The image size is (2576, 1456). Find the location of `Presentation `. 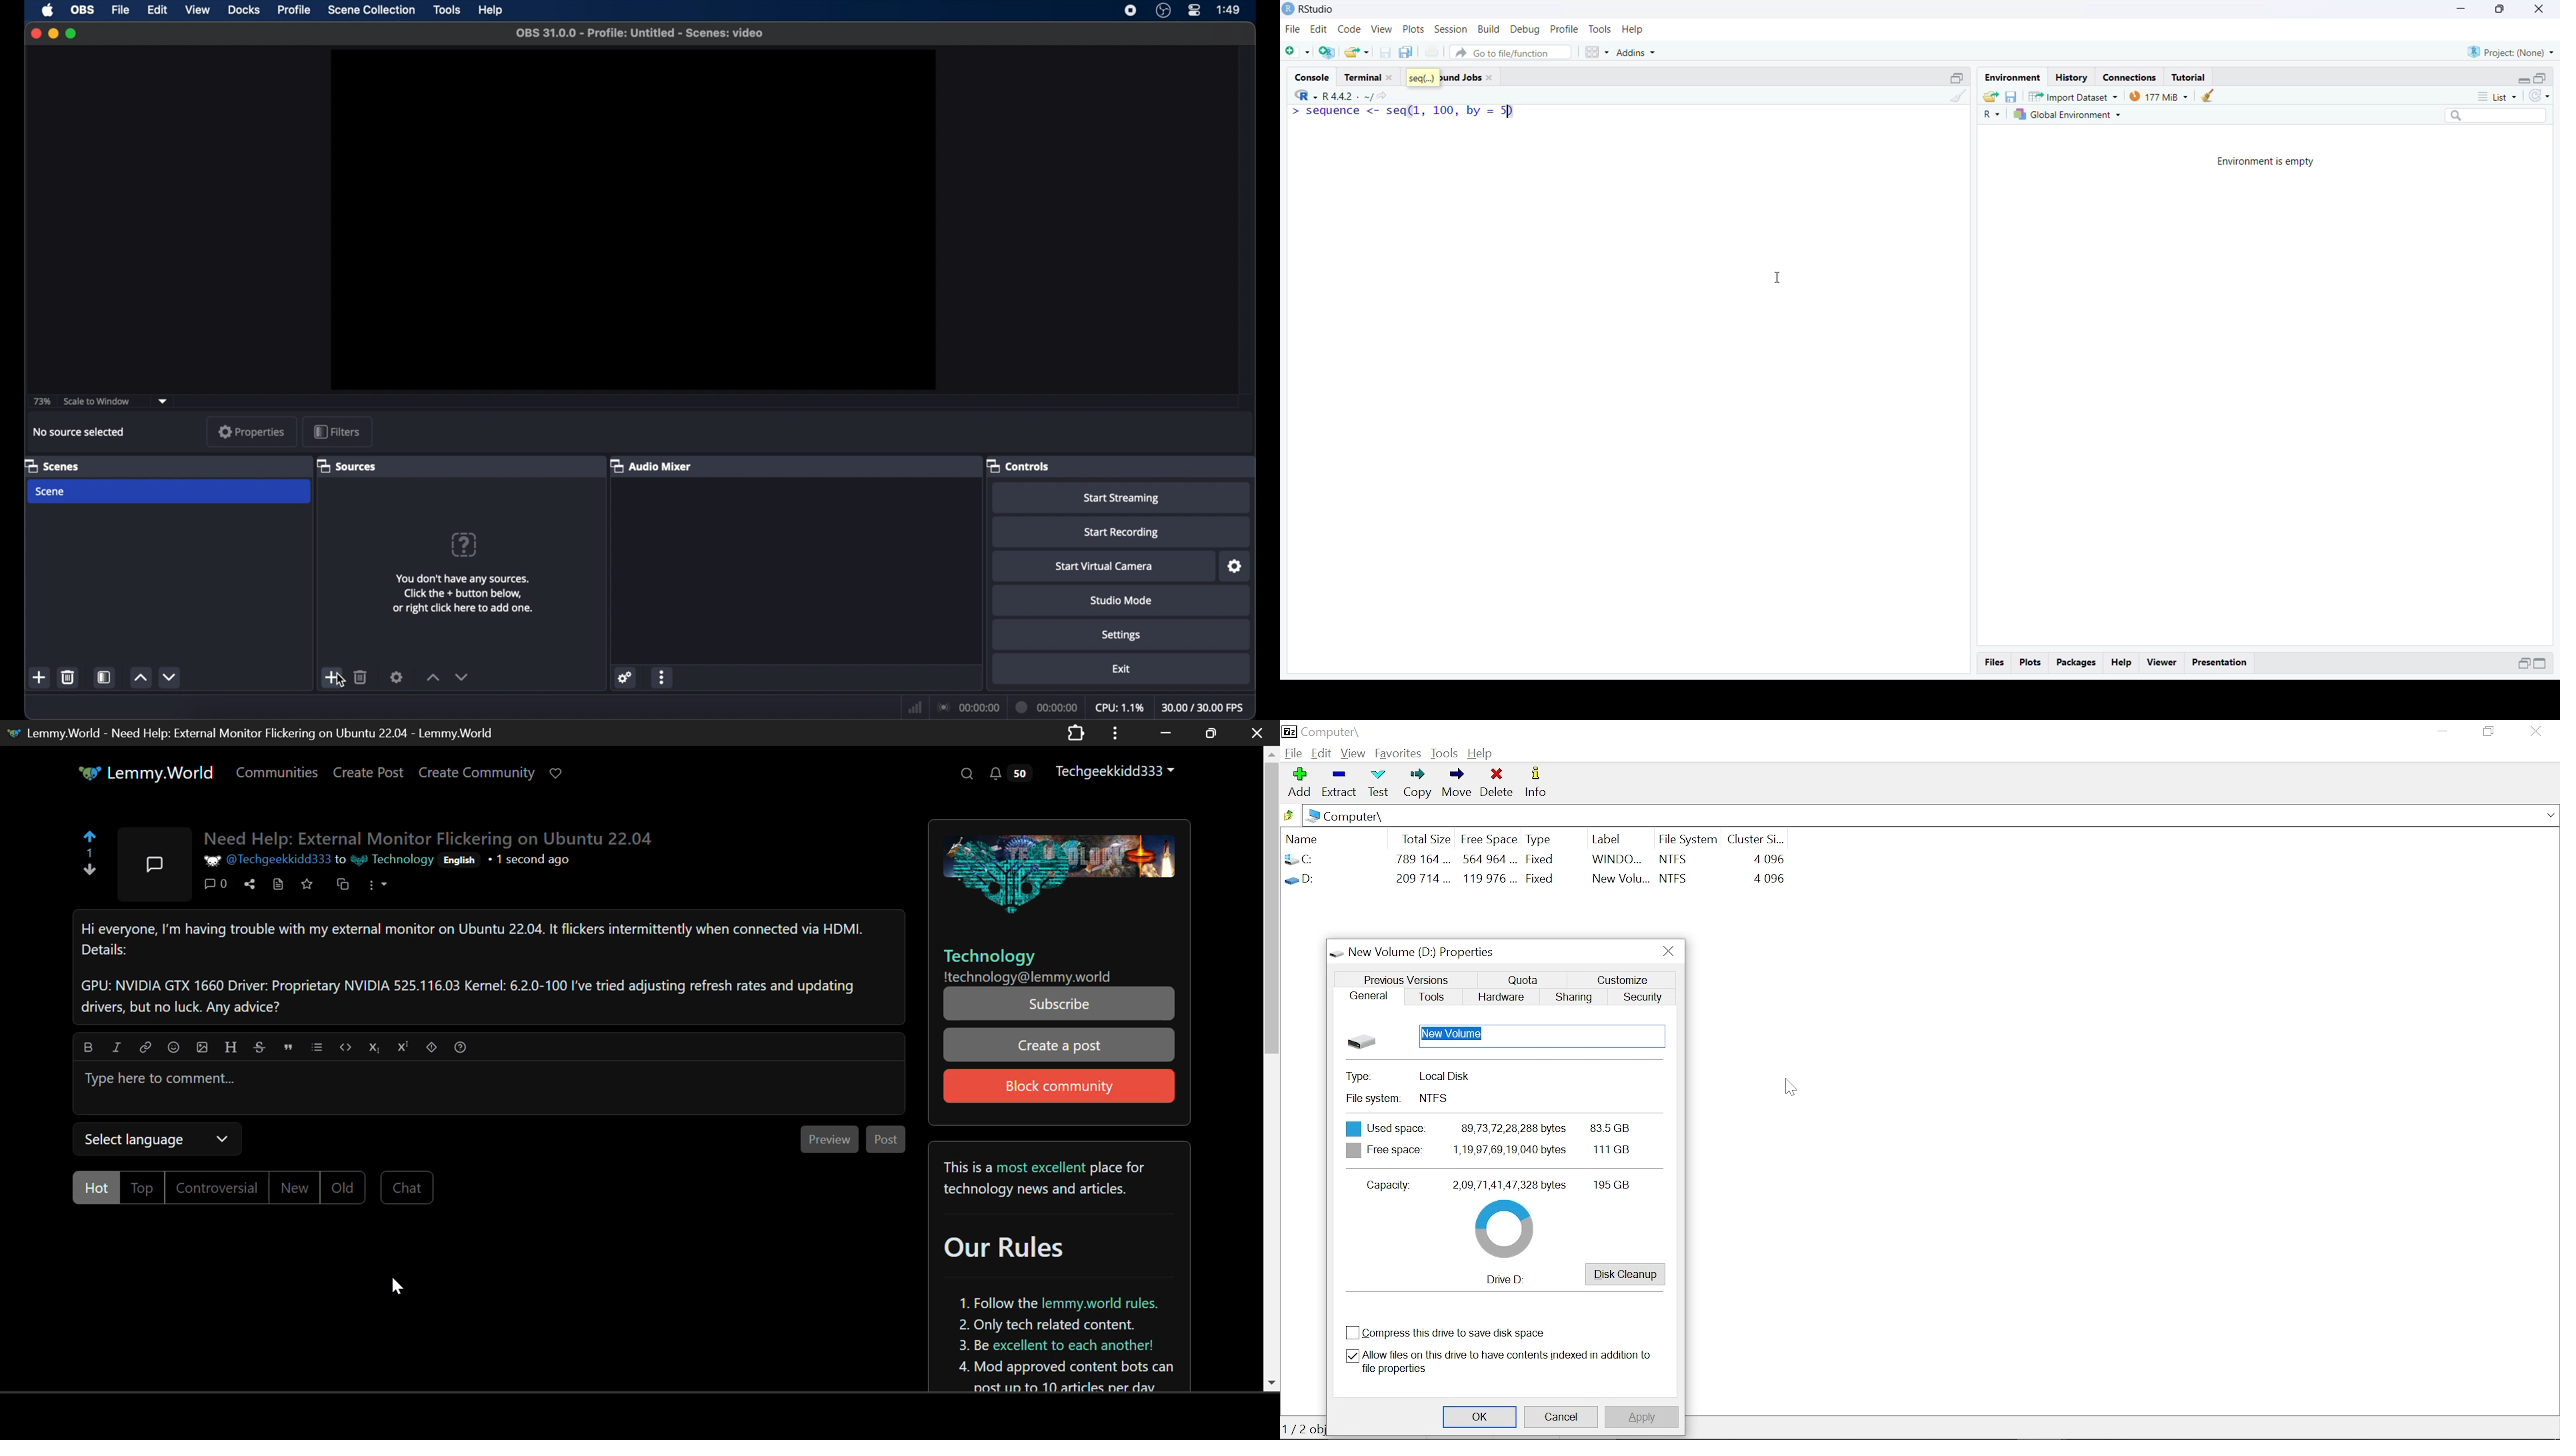

Presentation  is located at coordinates (2219, 663).